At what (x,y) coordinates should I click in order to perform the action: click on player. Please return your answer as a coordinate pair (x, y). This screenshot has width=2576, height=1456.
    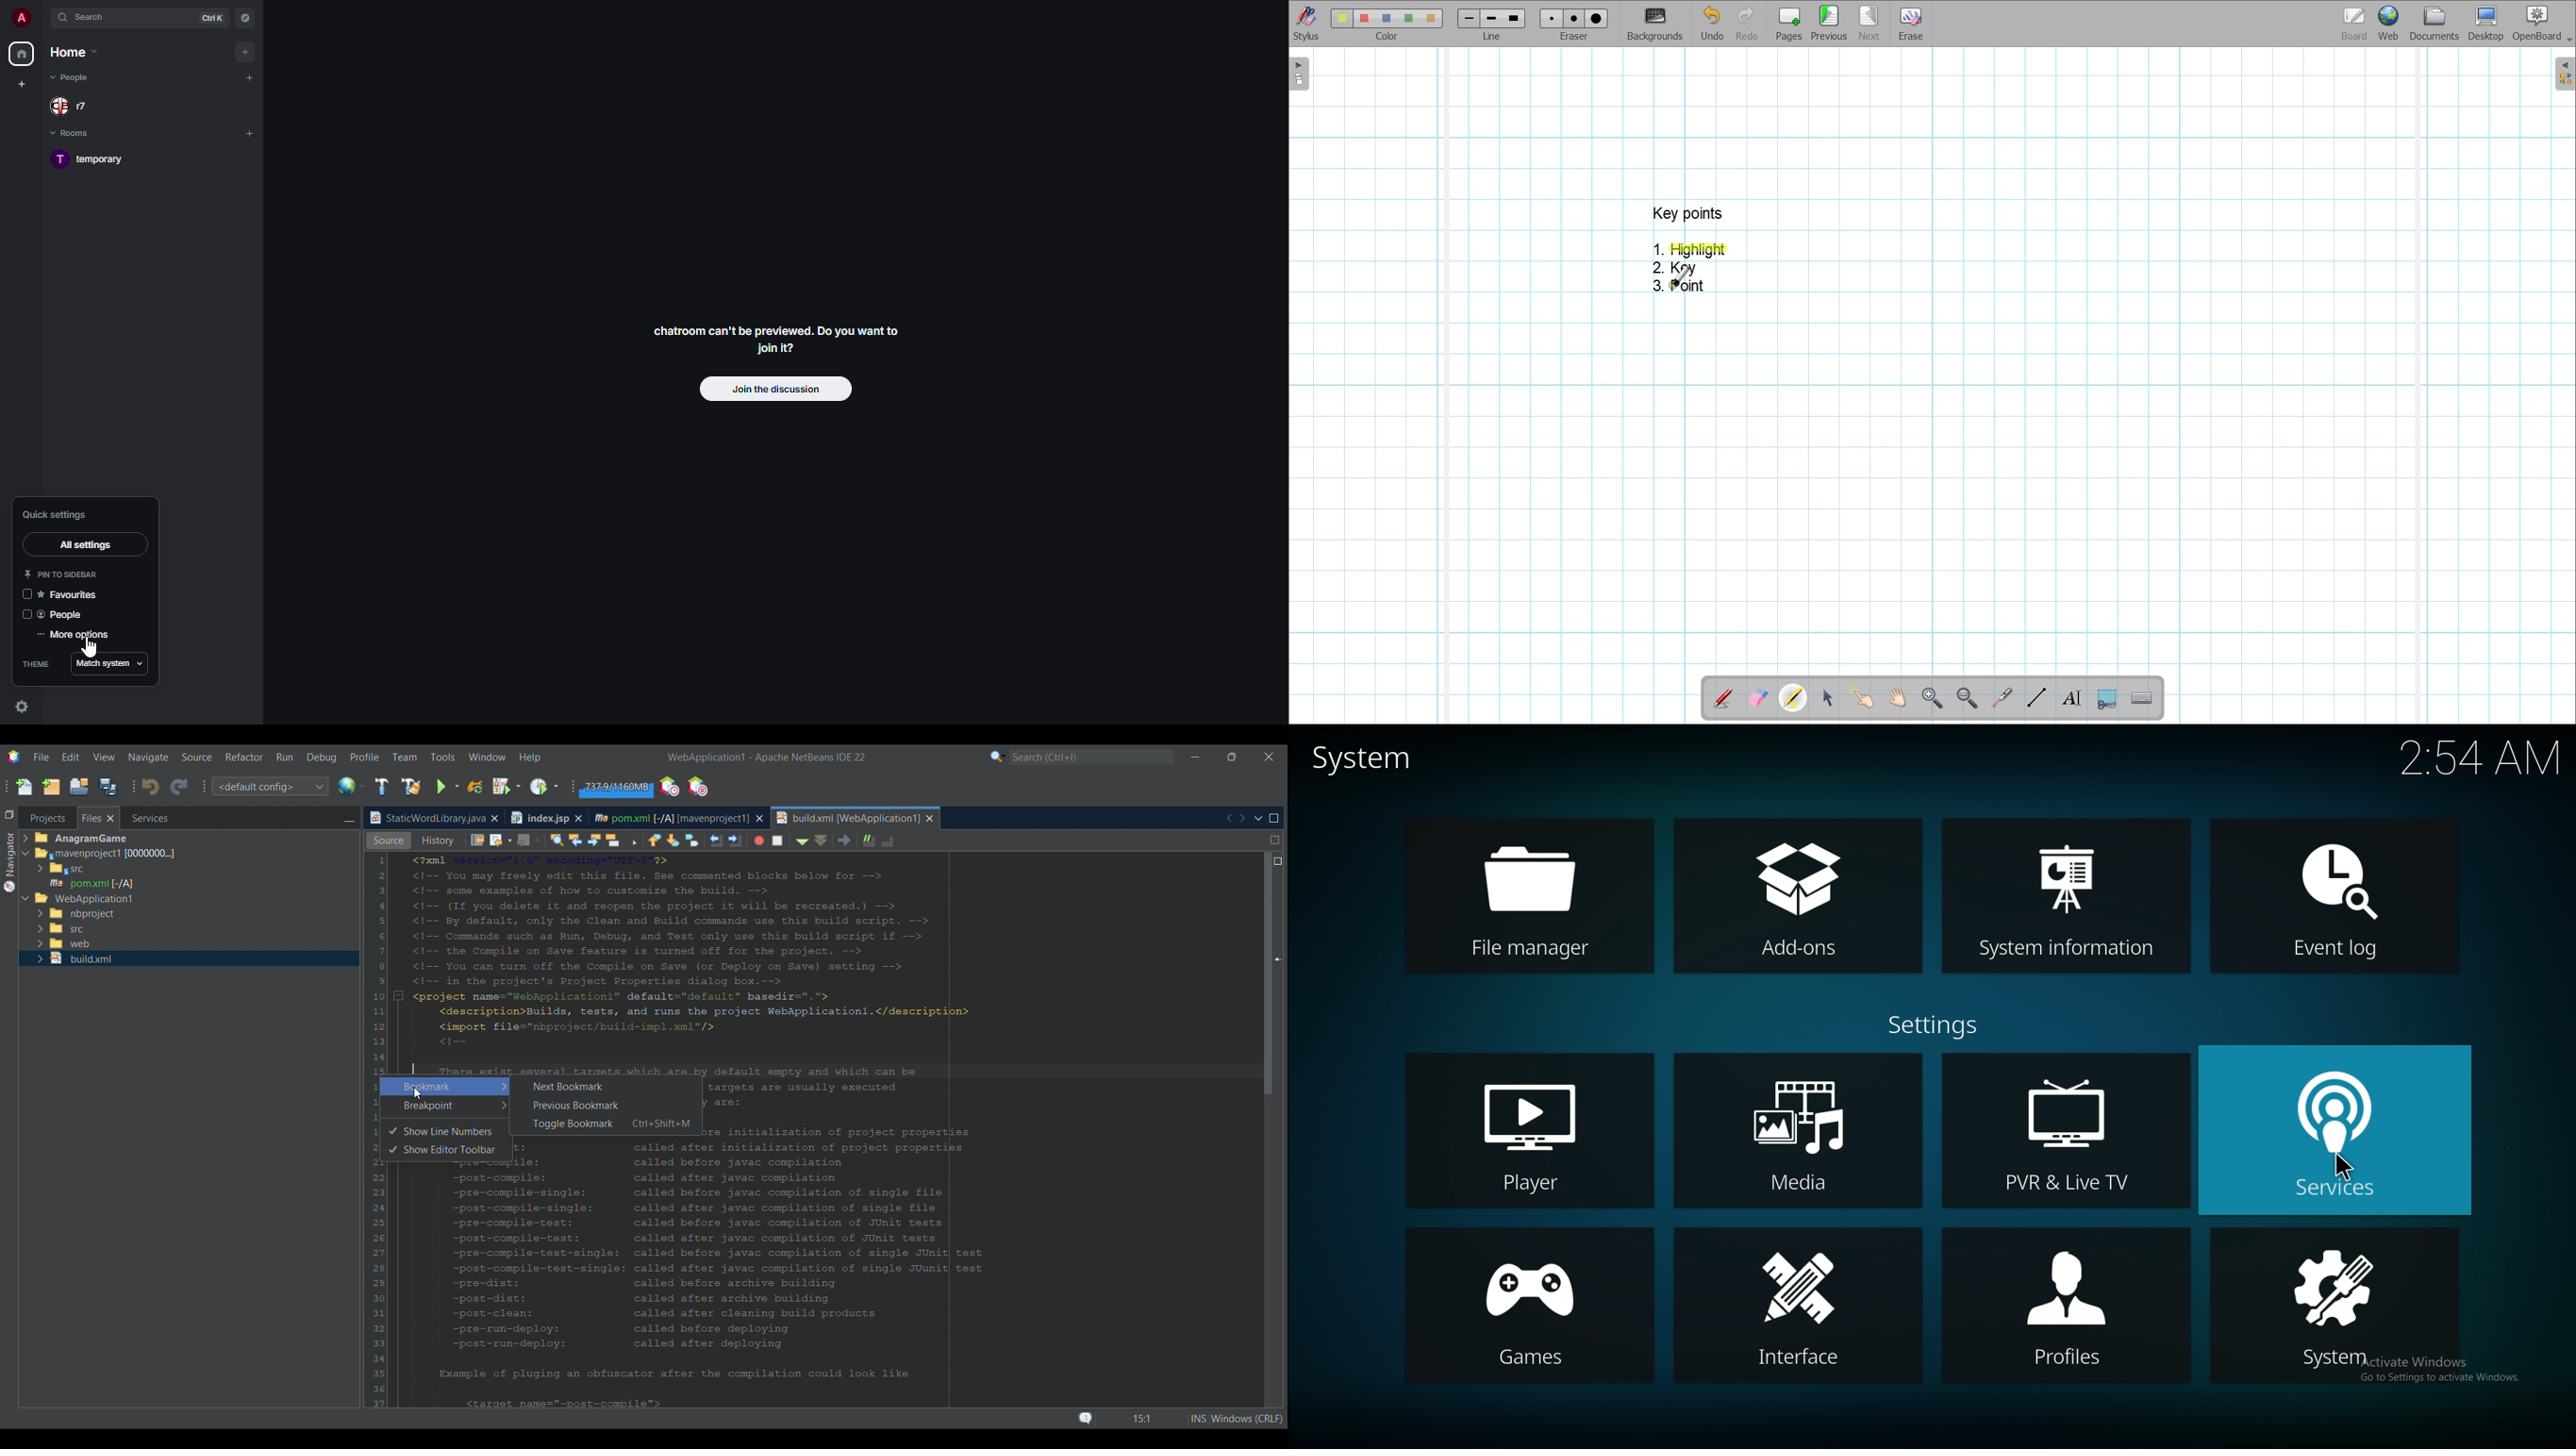
    Looking at the image, I should click on (1528, 1131).